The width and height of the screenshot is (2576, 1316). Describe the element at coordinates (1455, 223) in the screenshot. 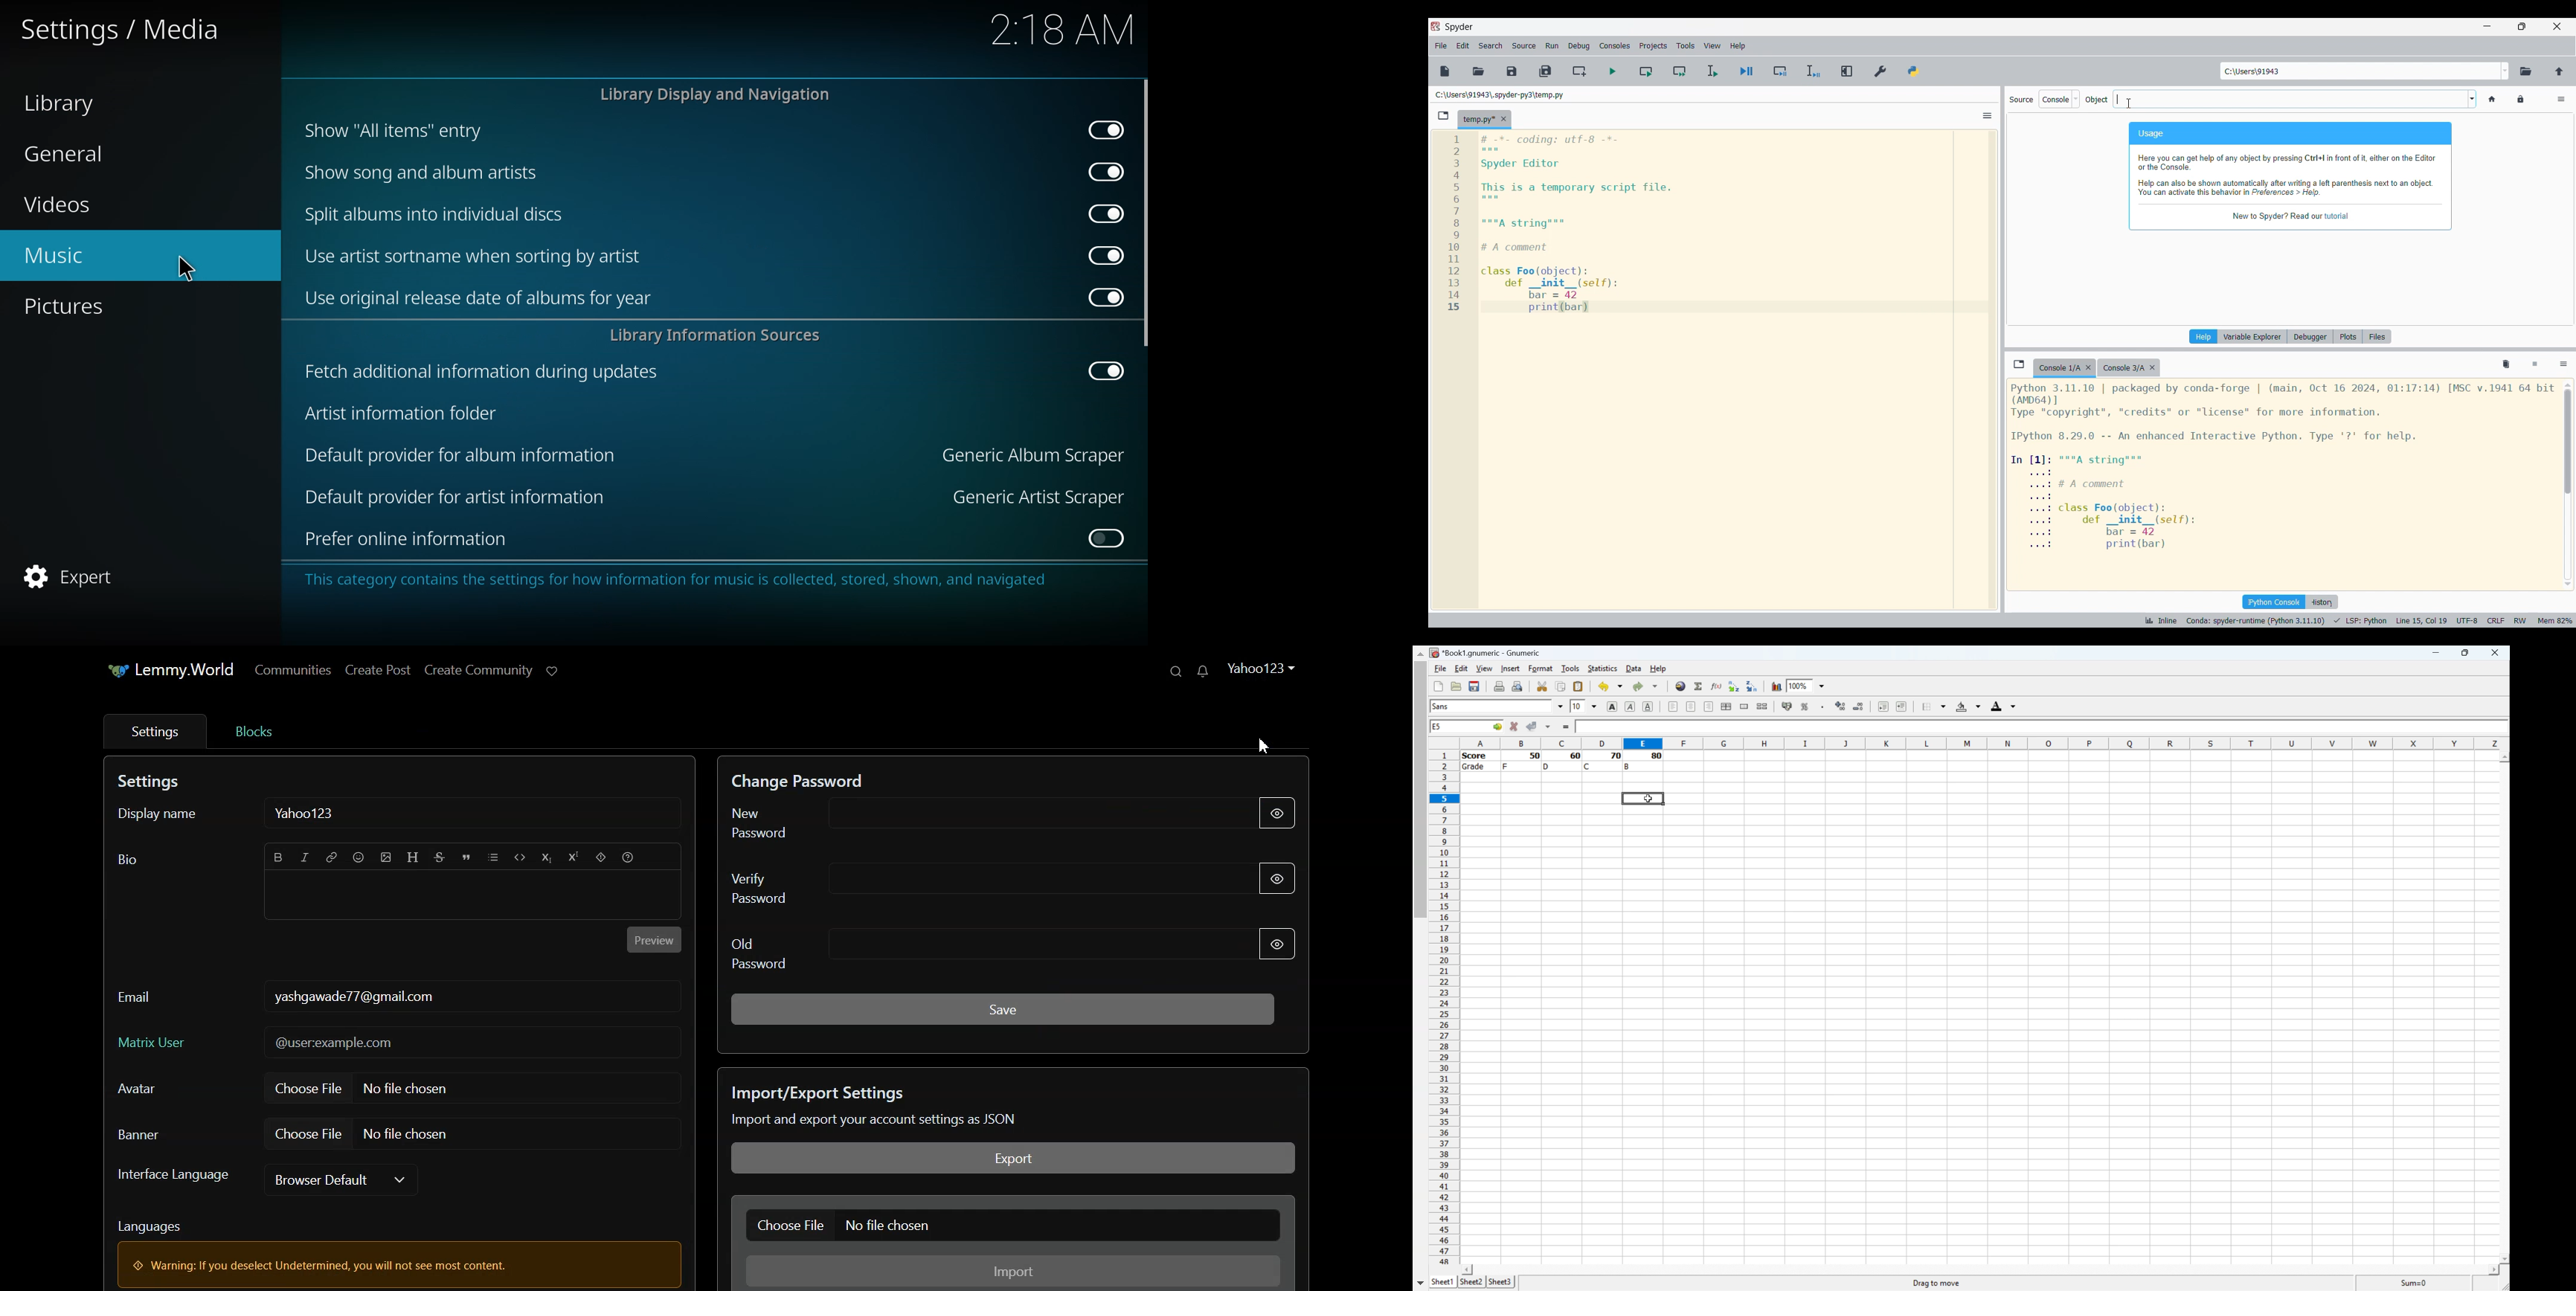

I see `line numbers` at that location.